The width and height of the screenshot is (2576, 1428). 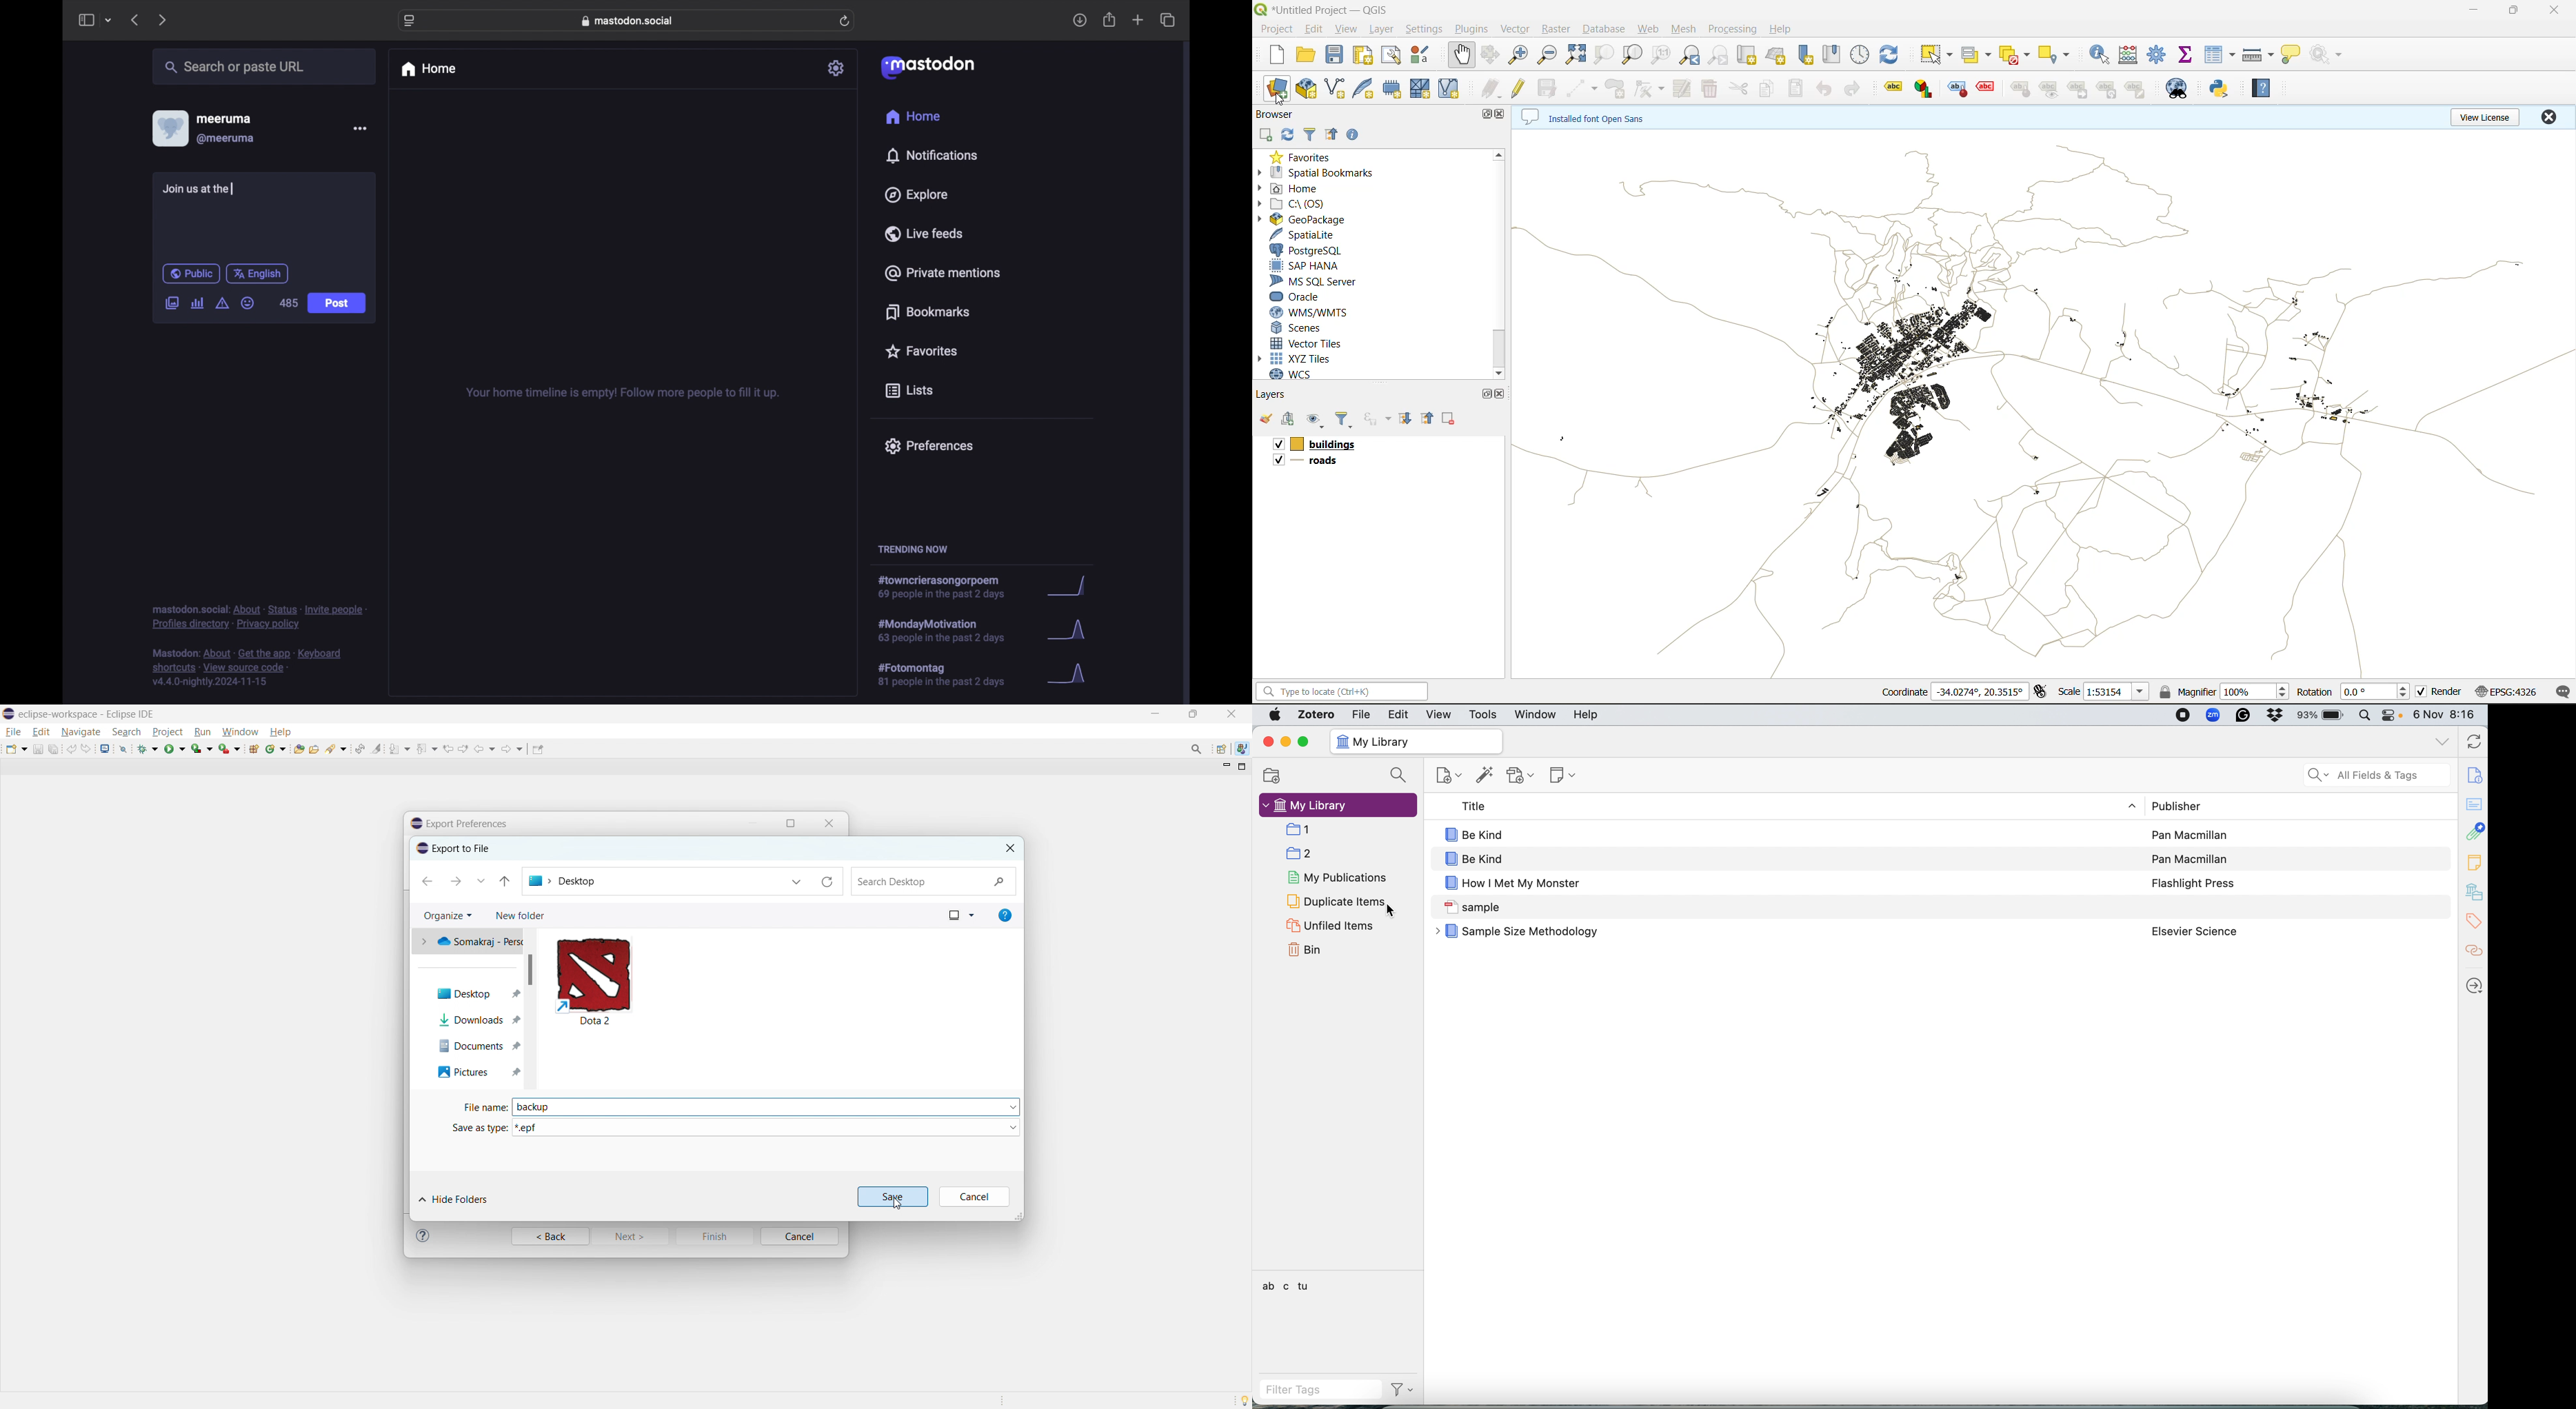 I want to click on search, so click(x=1398, y=774).